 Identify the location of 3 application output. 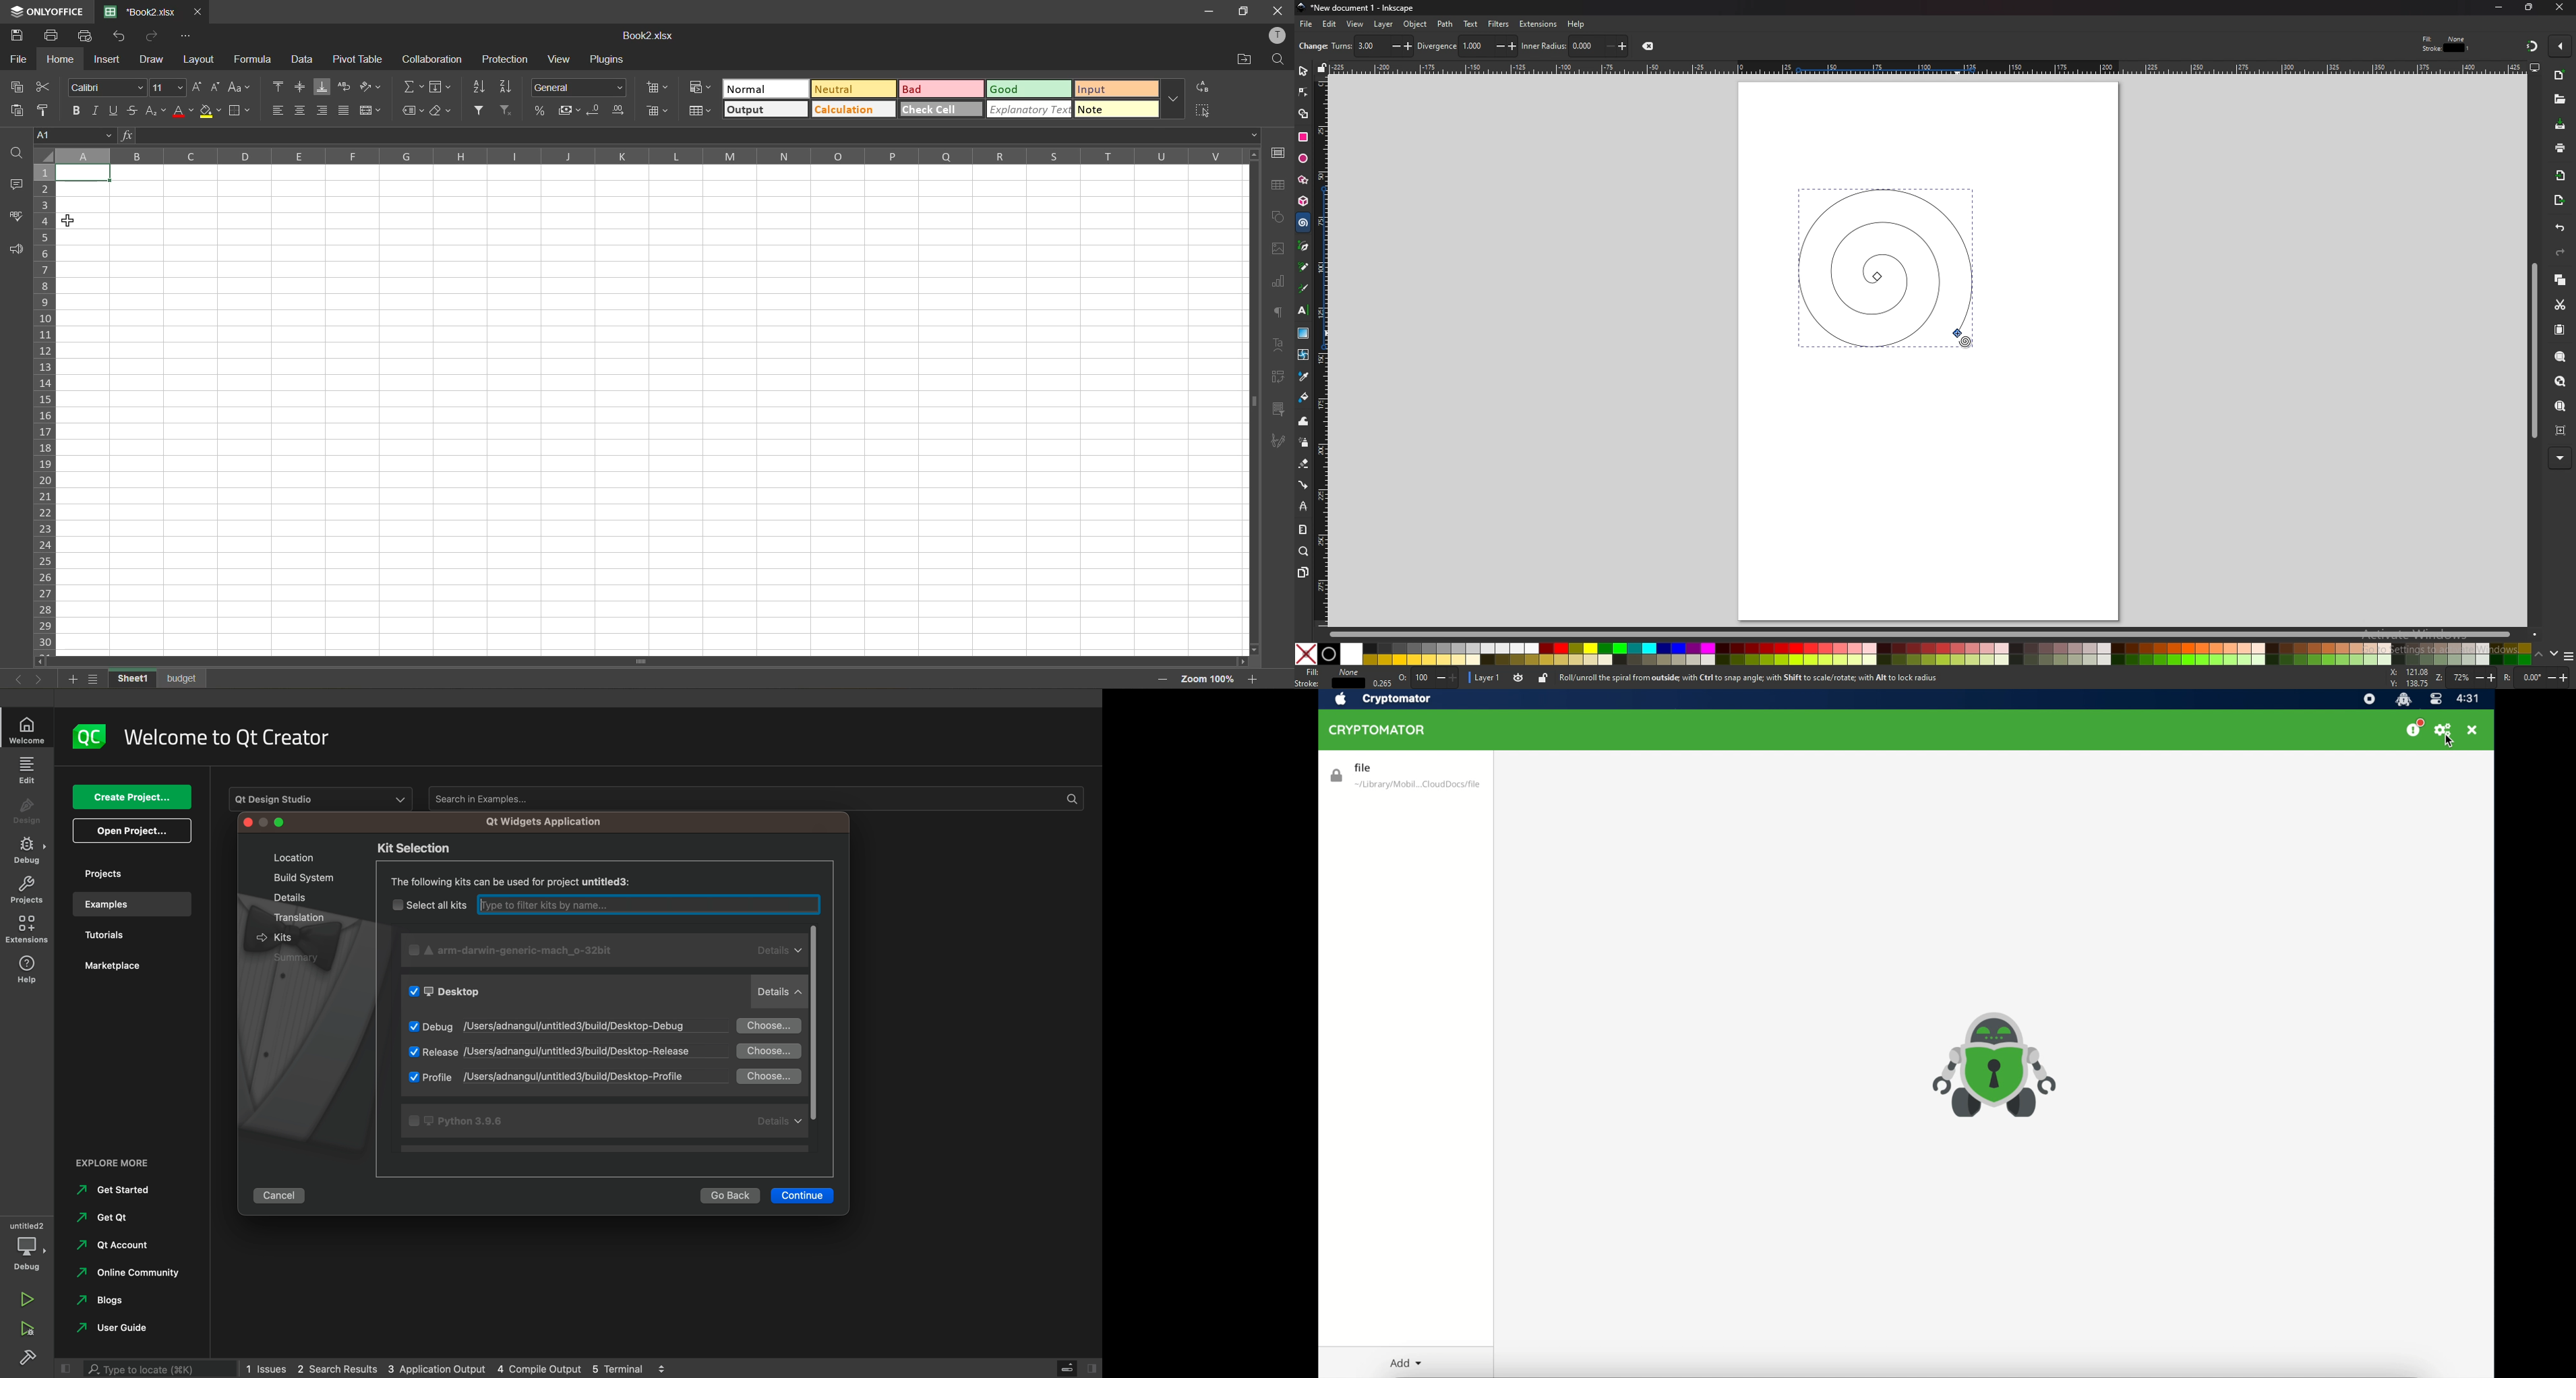
(436, 1369).